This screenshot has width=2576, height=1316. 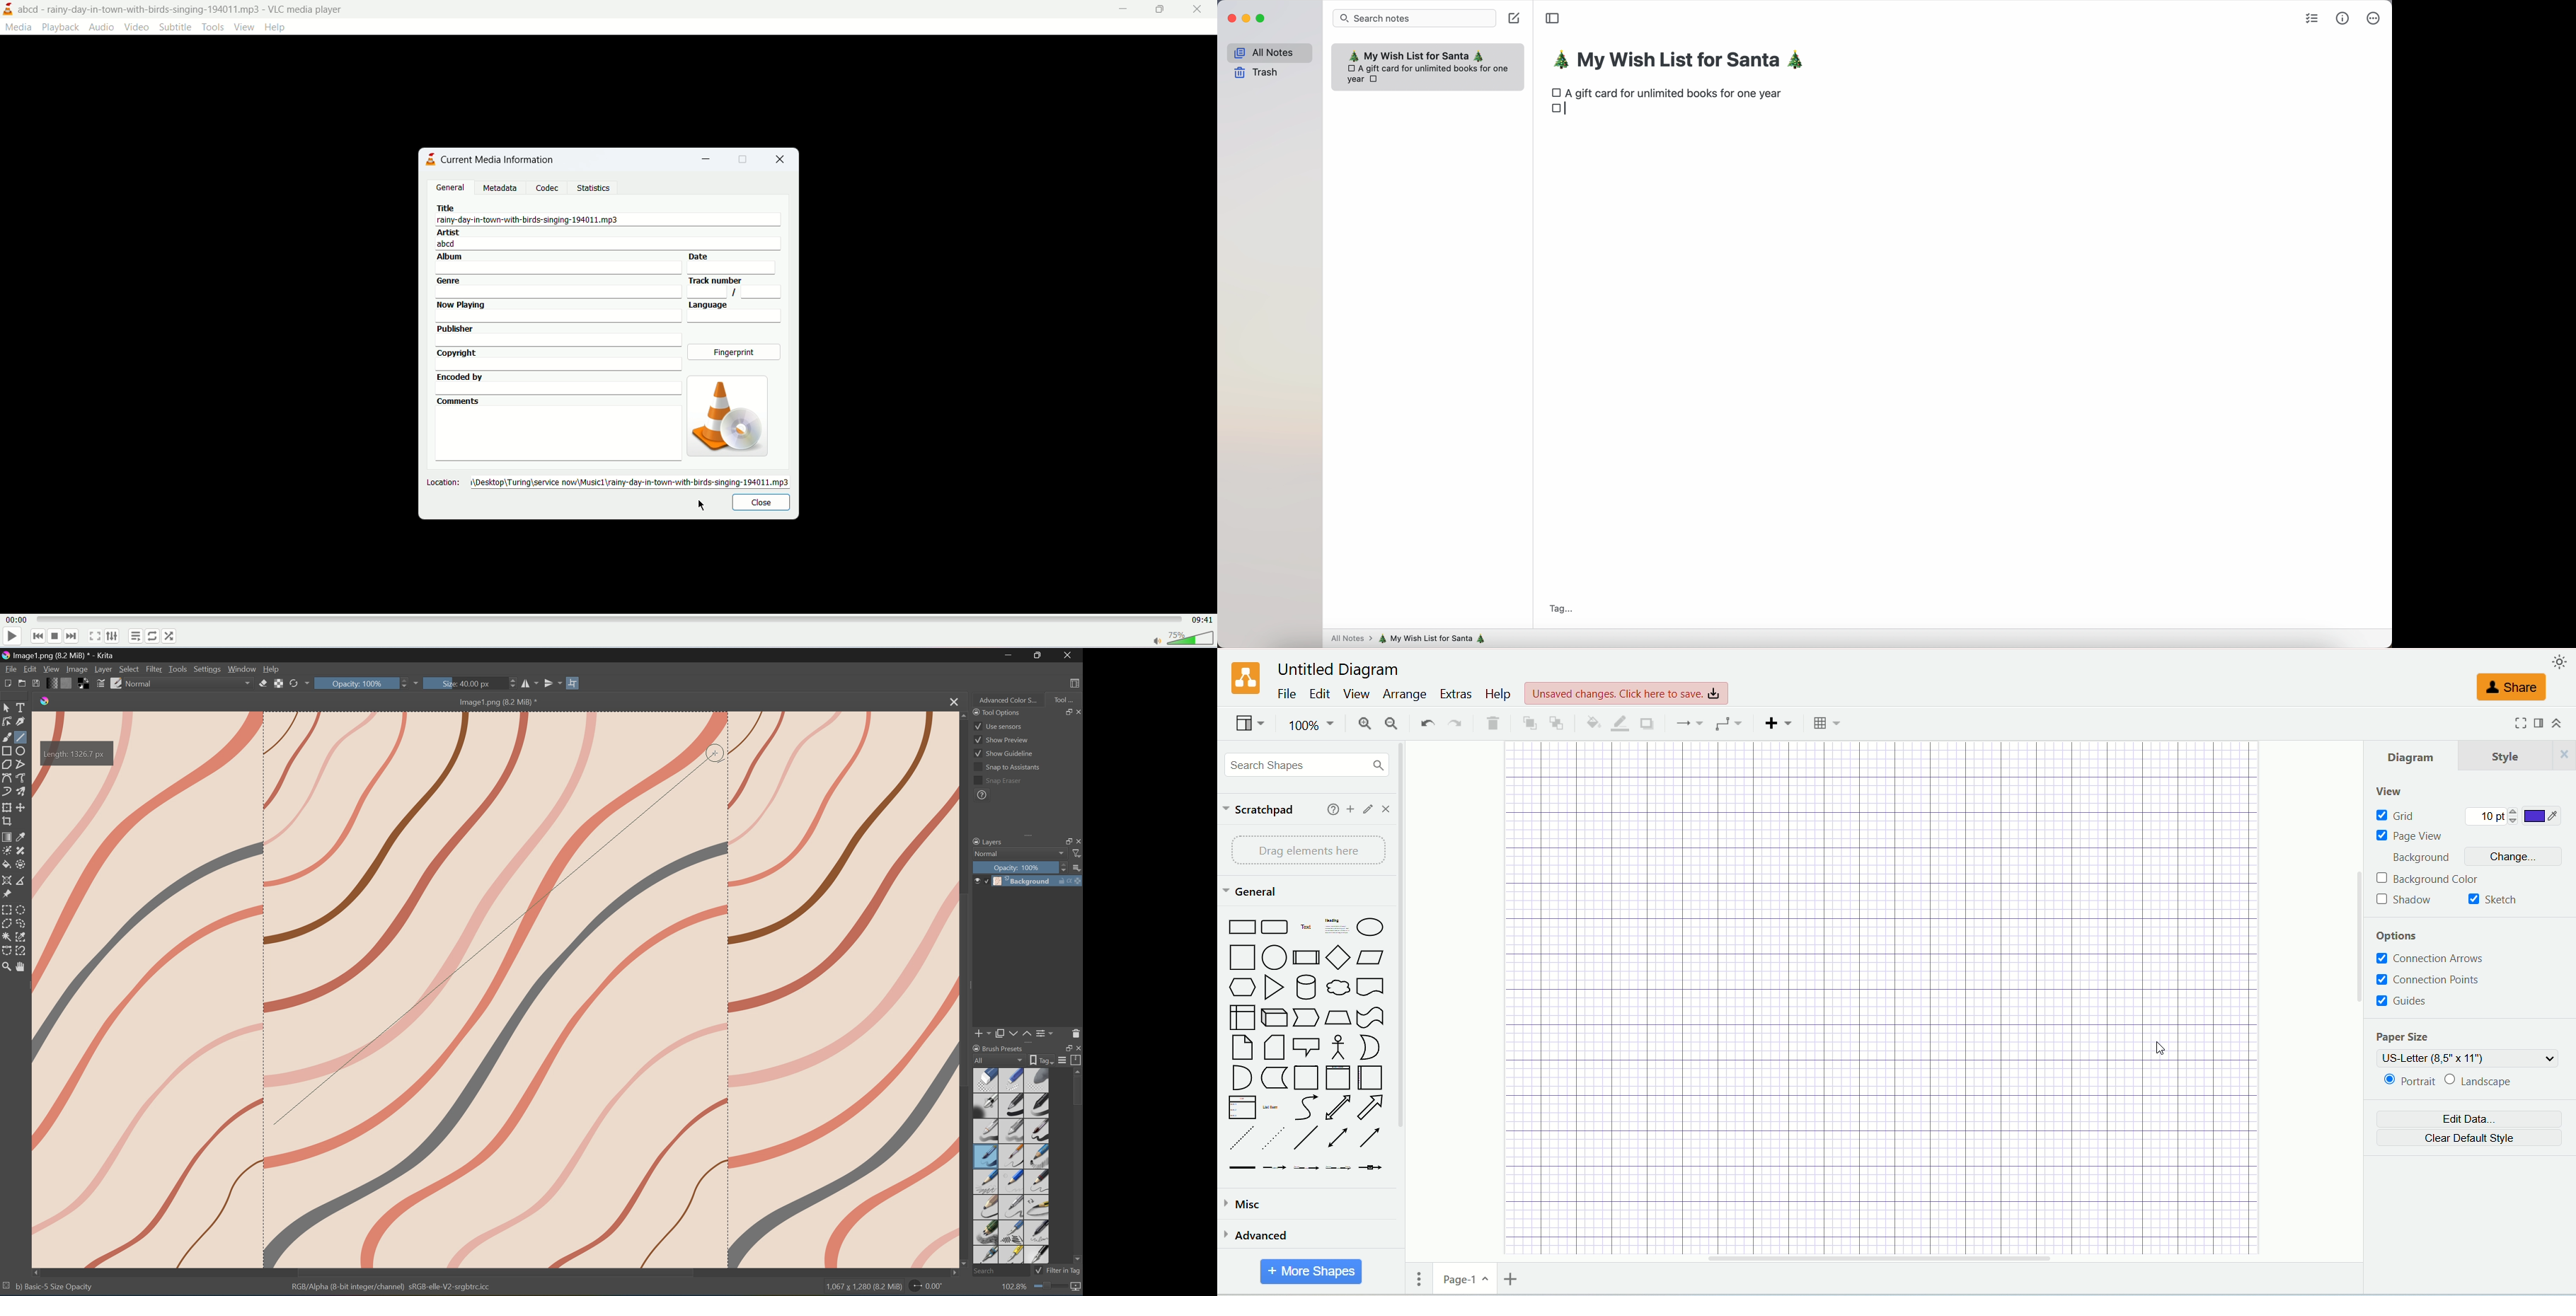 I want to click on extended settings, so click(x=115, y=636).